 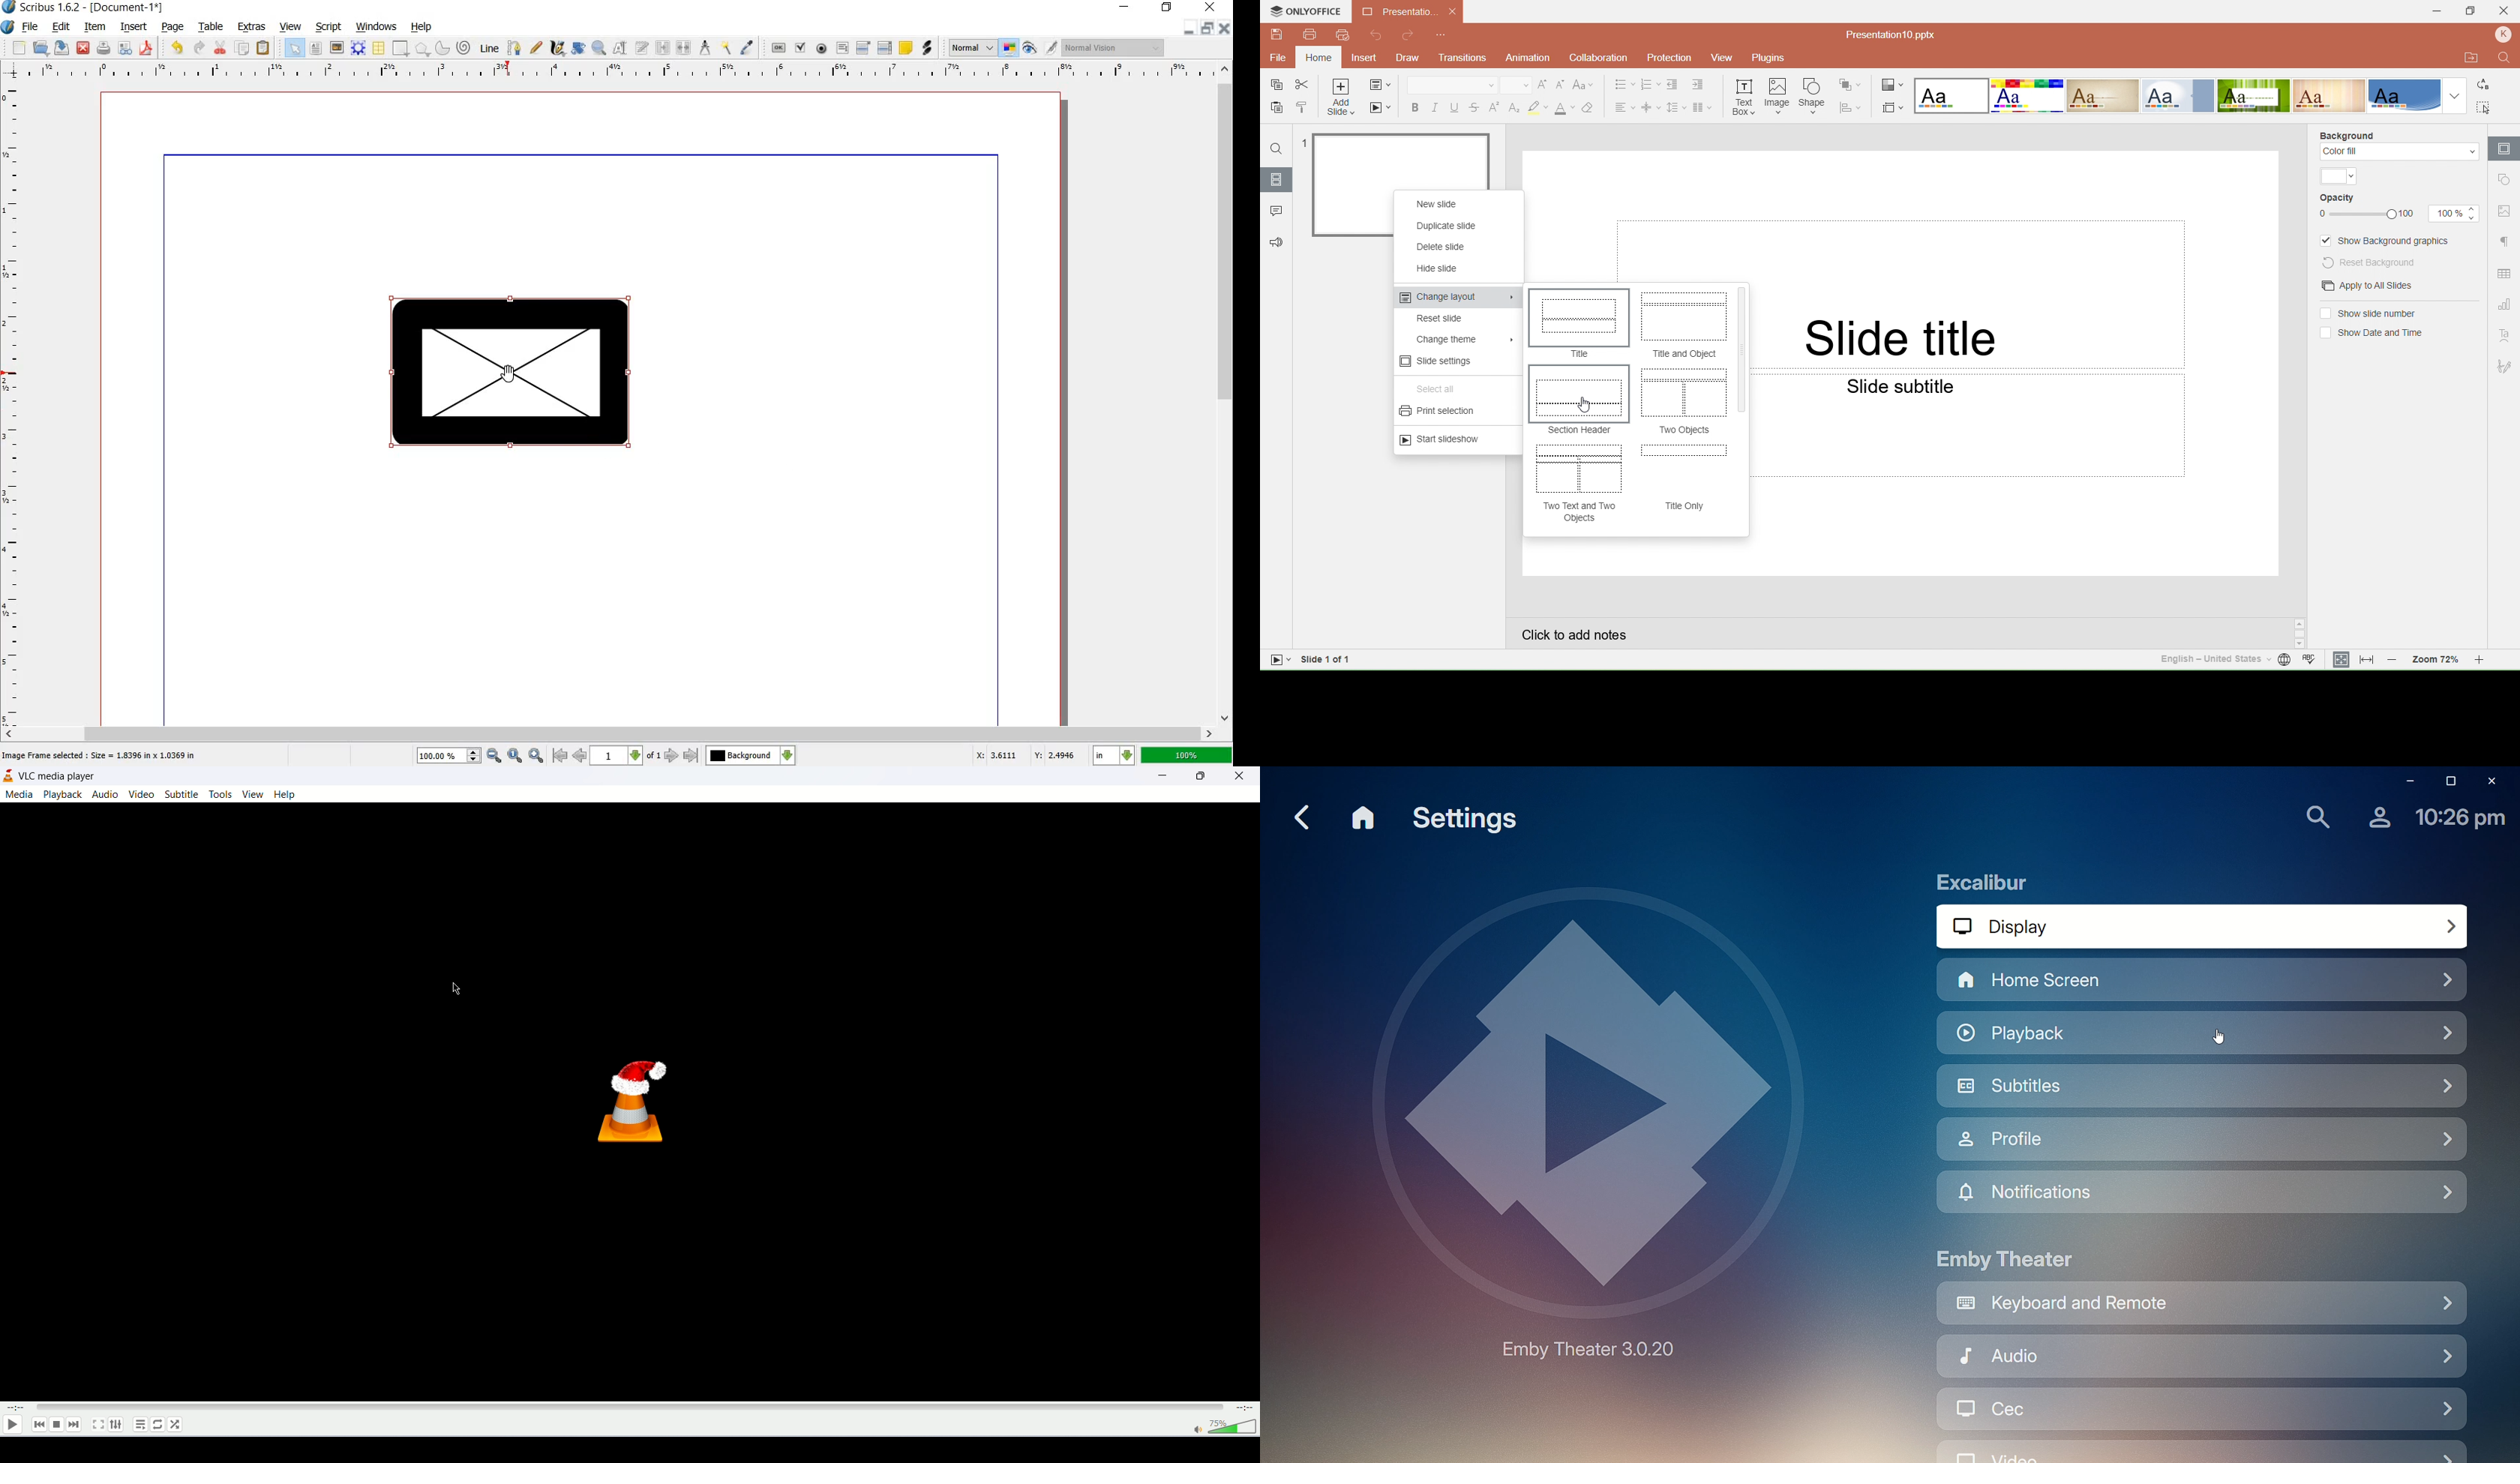 What do you see at coordinates (104, 755) in the screenshot?
I see `Image Frame selected: Size= 1.8396 in * 1.0369 in` at bounding box center [104, 755].